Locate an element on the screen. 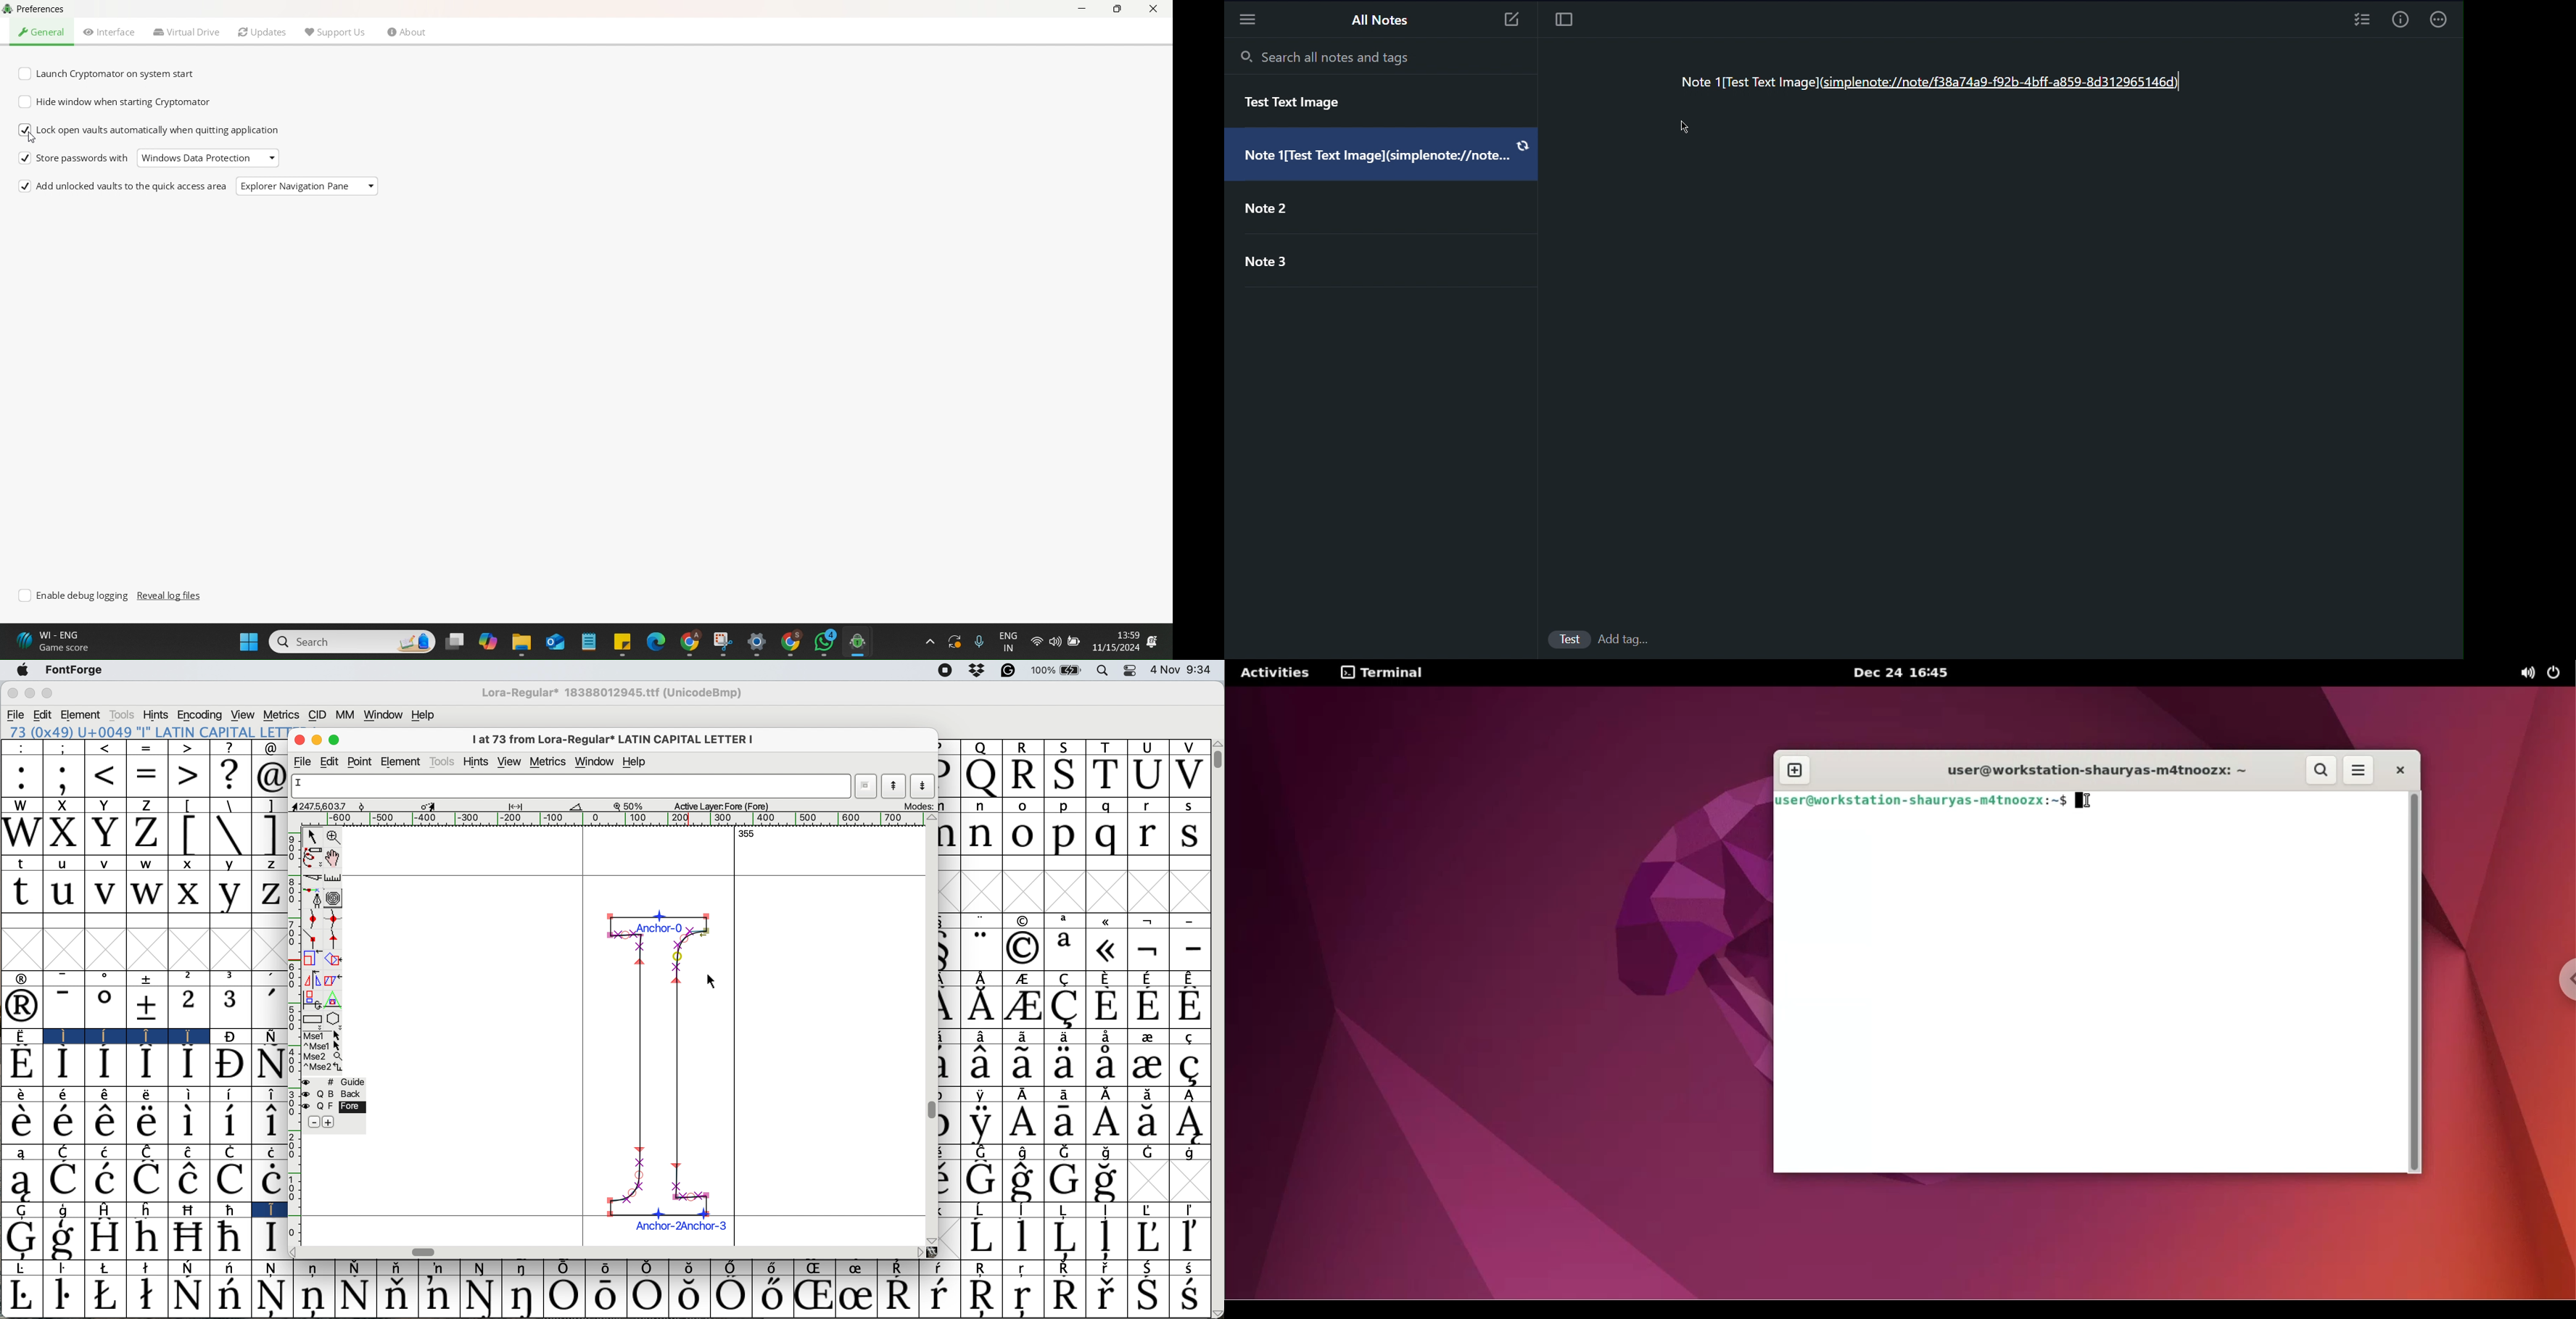 The height and width of the screenshot is (1344, 2576). Symbol is located at coordinates (1191, 1095).